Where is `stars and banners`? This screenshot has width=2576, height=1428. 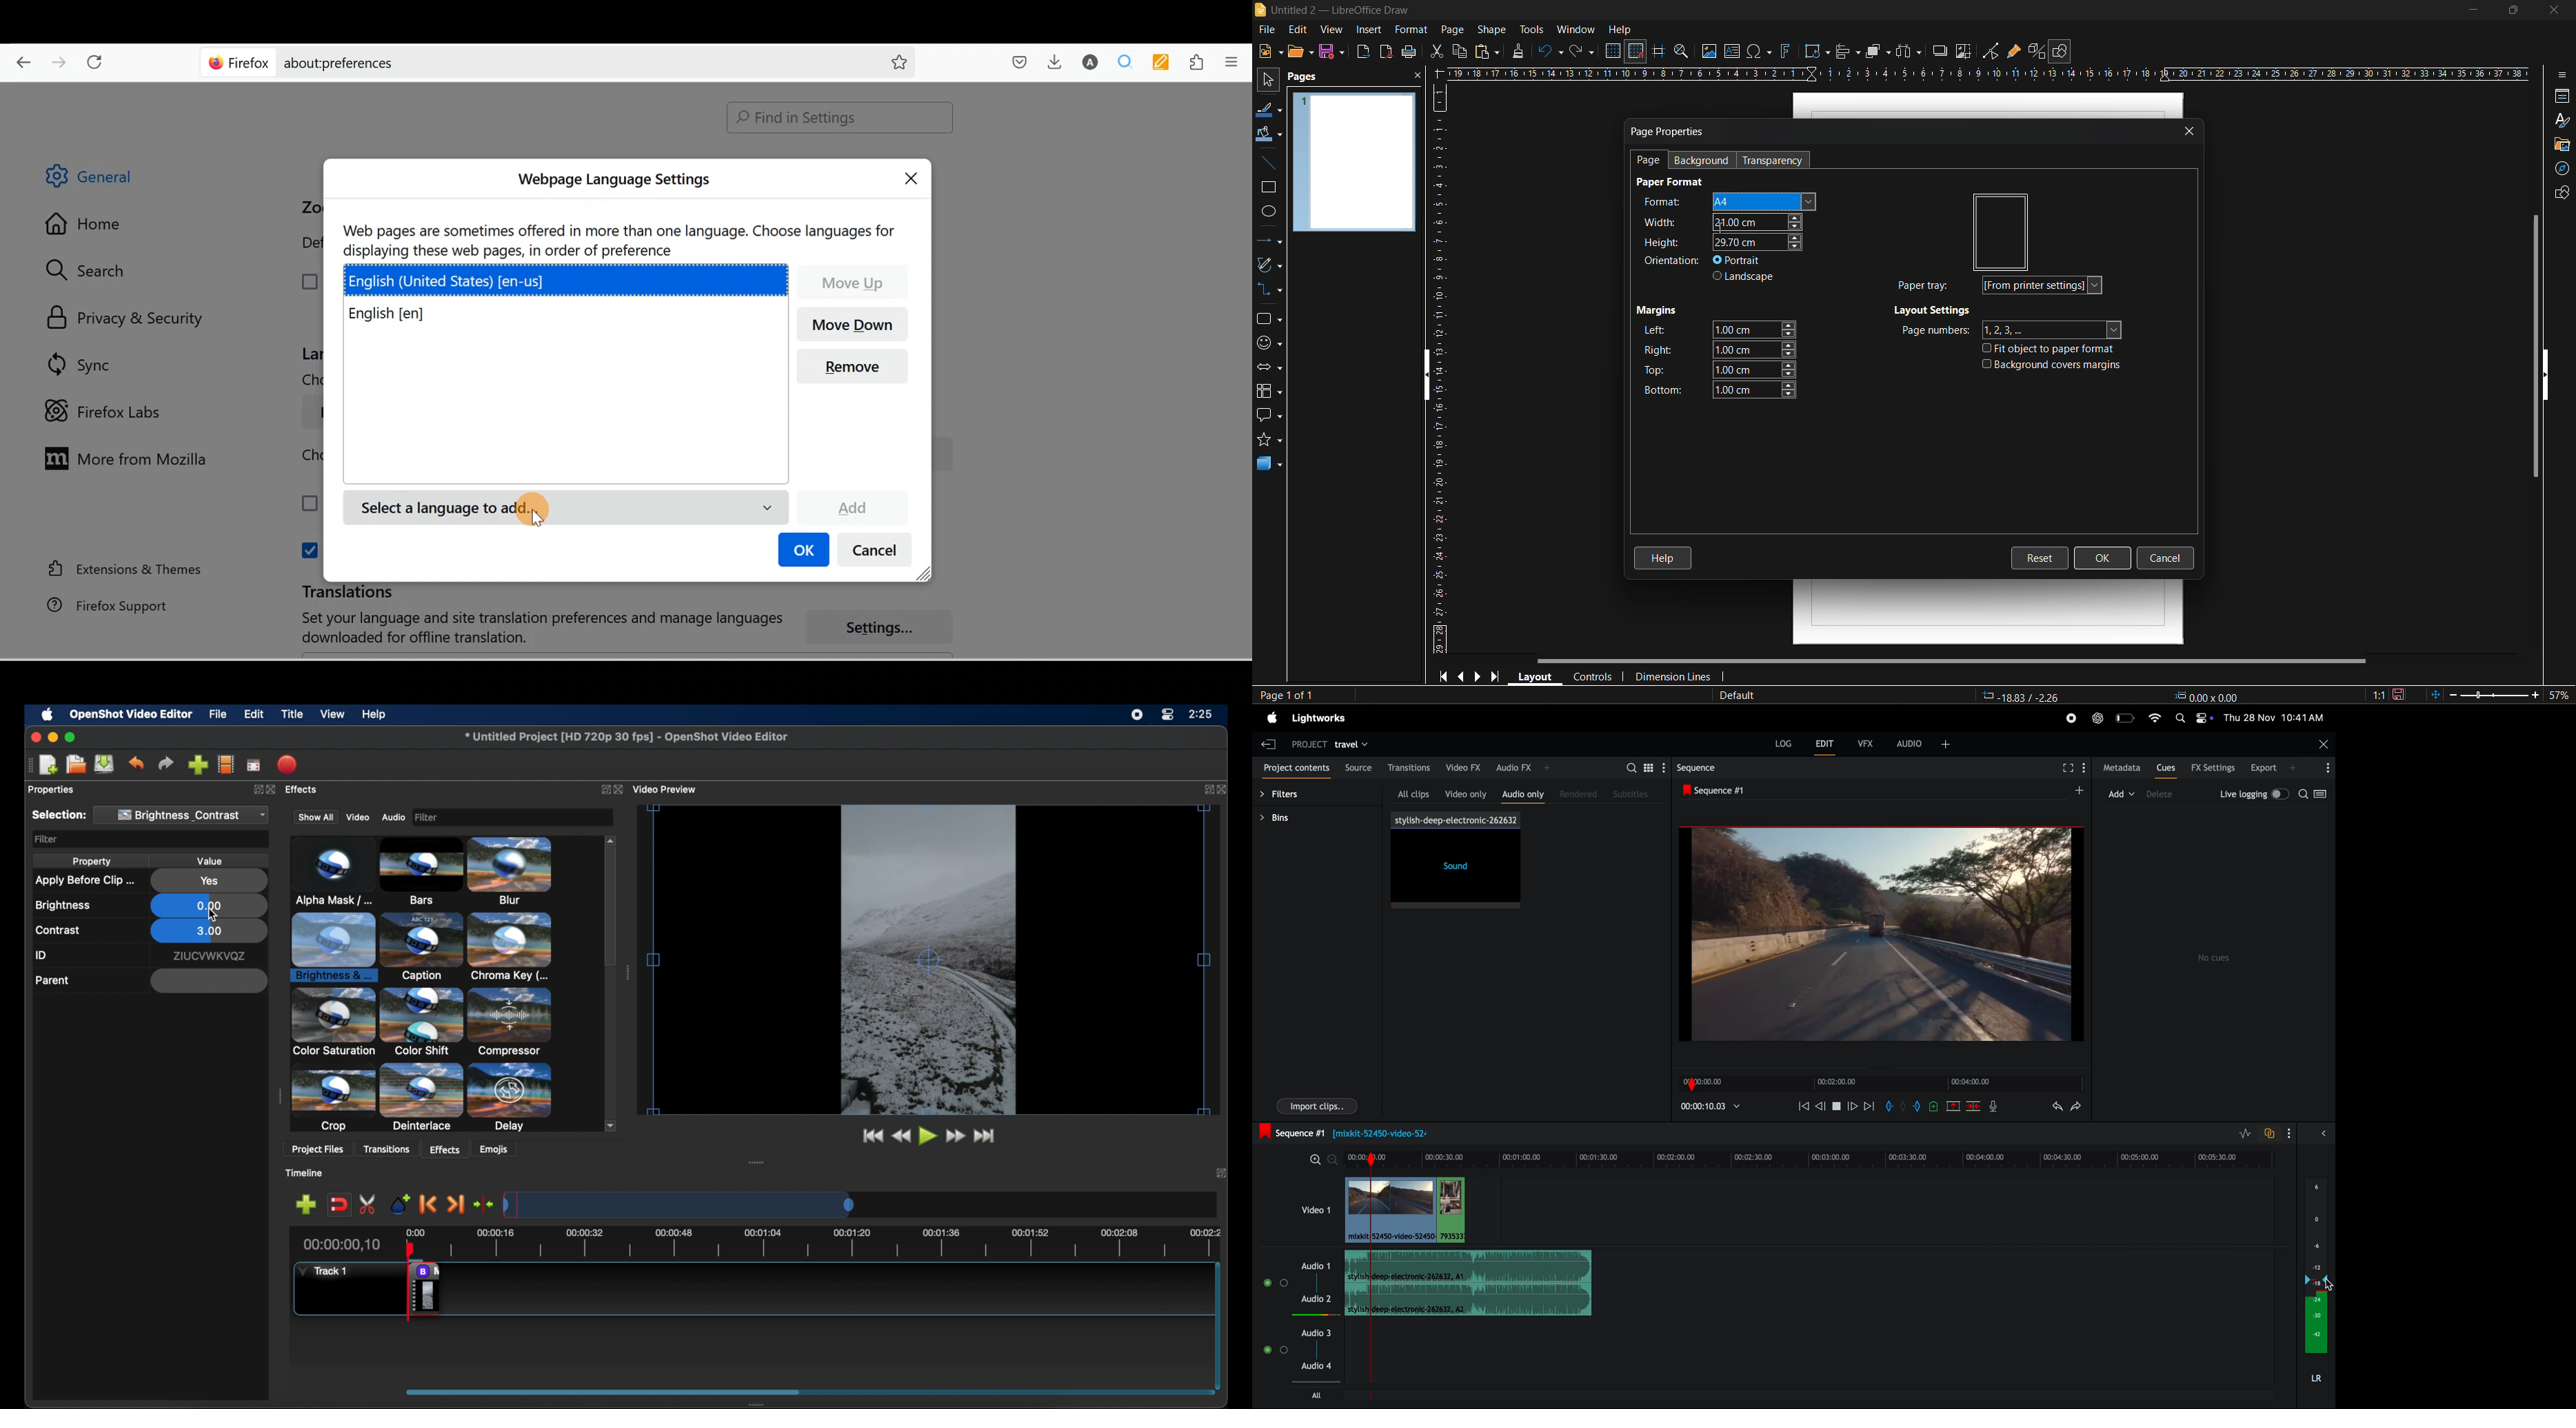
stars and banners is located at coordinates (1272, 440).